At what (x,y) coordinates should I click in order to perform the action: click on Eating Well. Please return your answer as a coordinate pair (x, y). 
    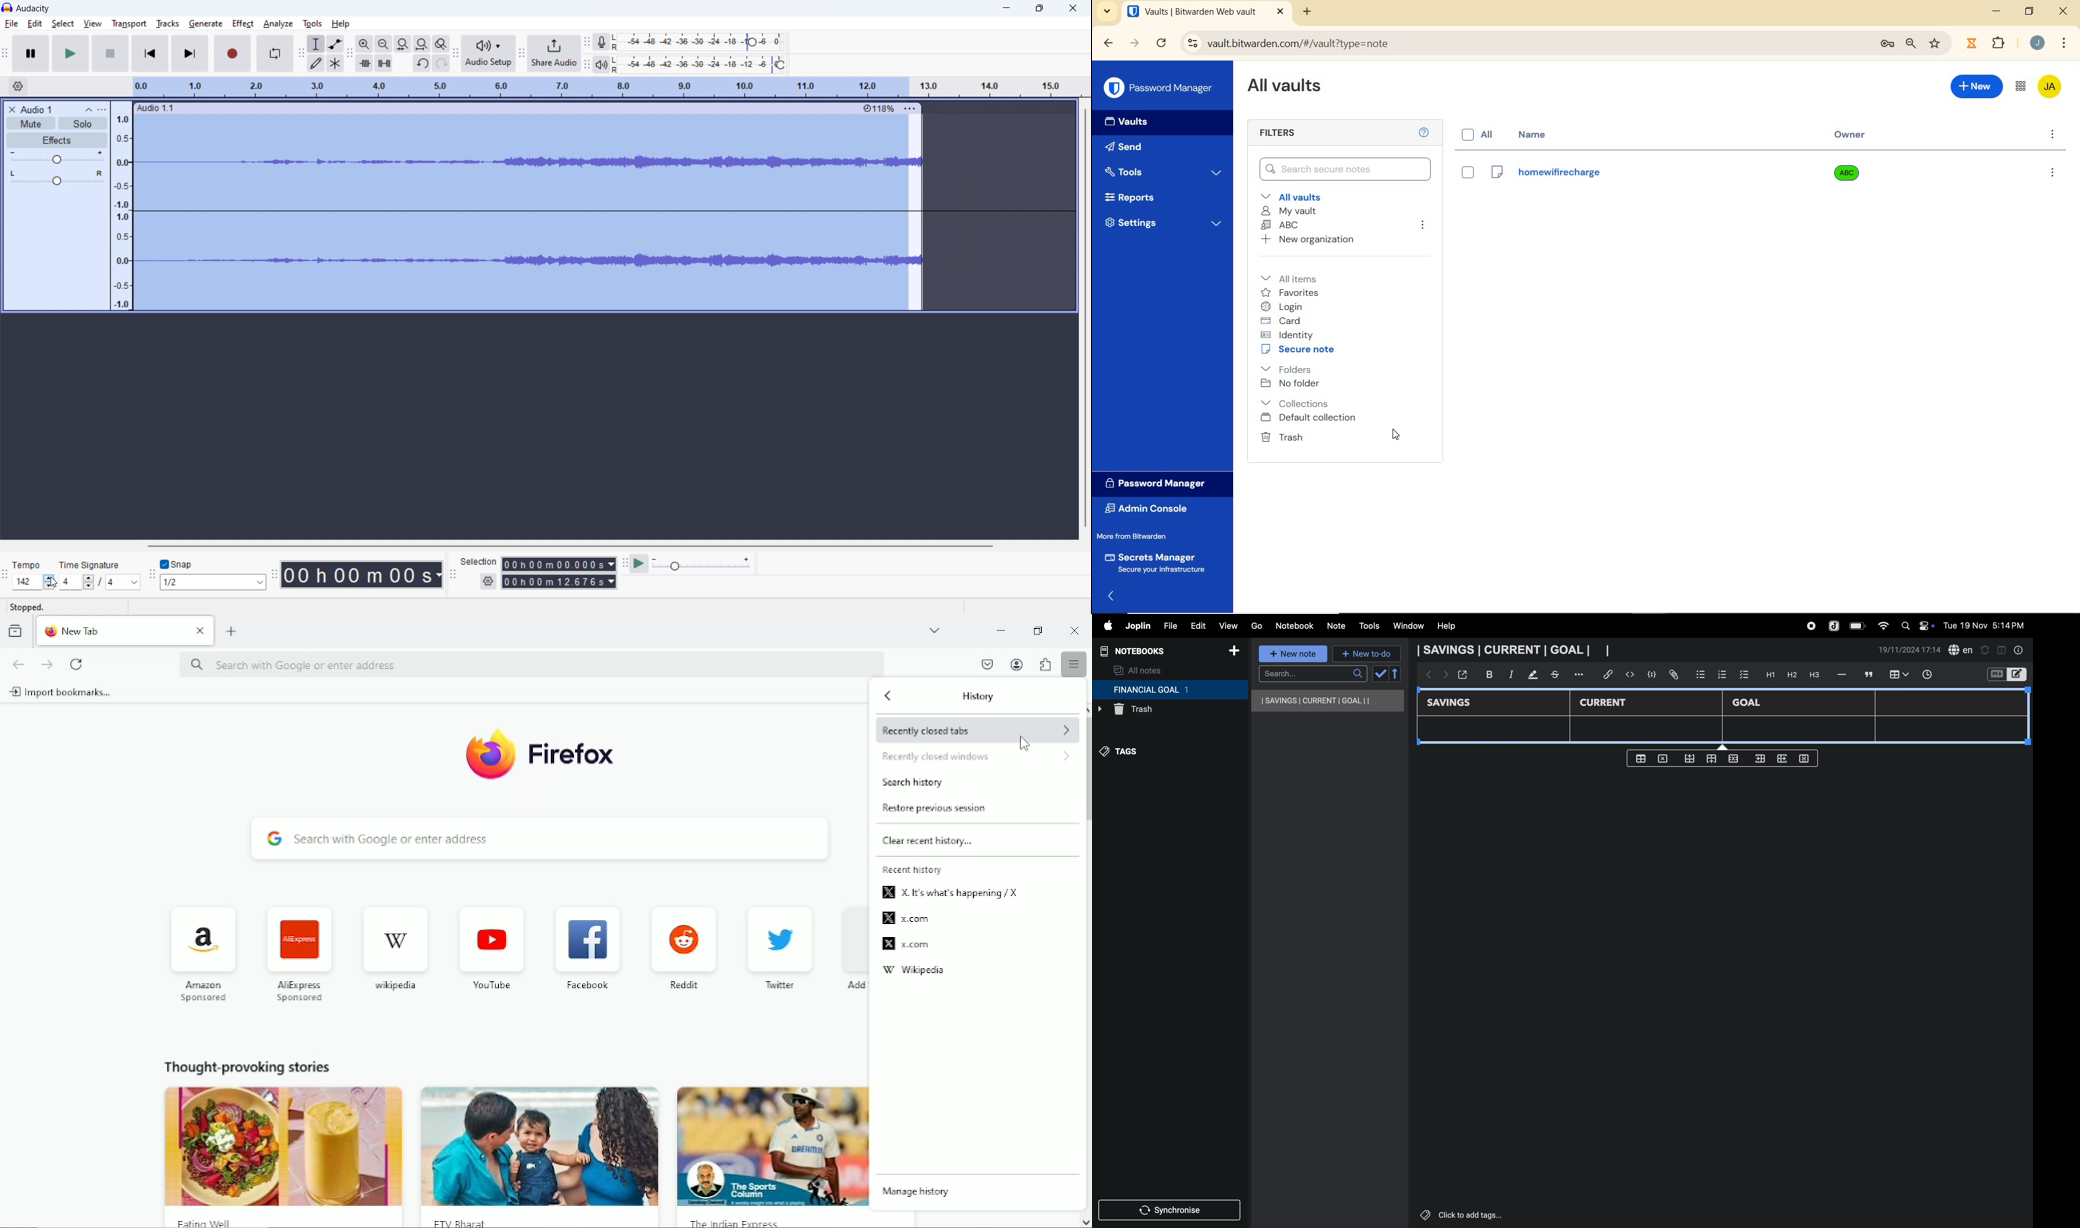
    Looking at the image, I should click on (284, 1219).